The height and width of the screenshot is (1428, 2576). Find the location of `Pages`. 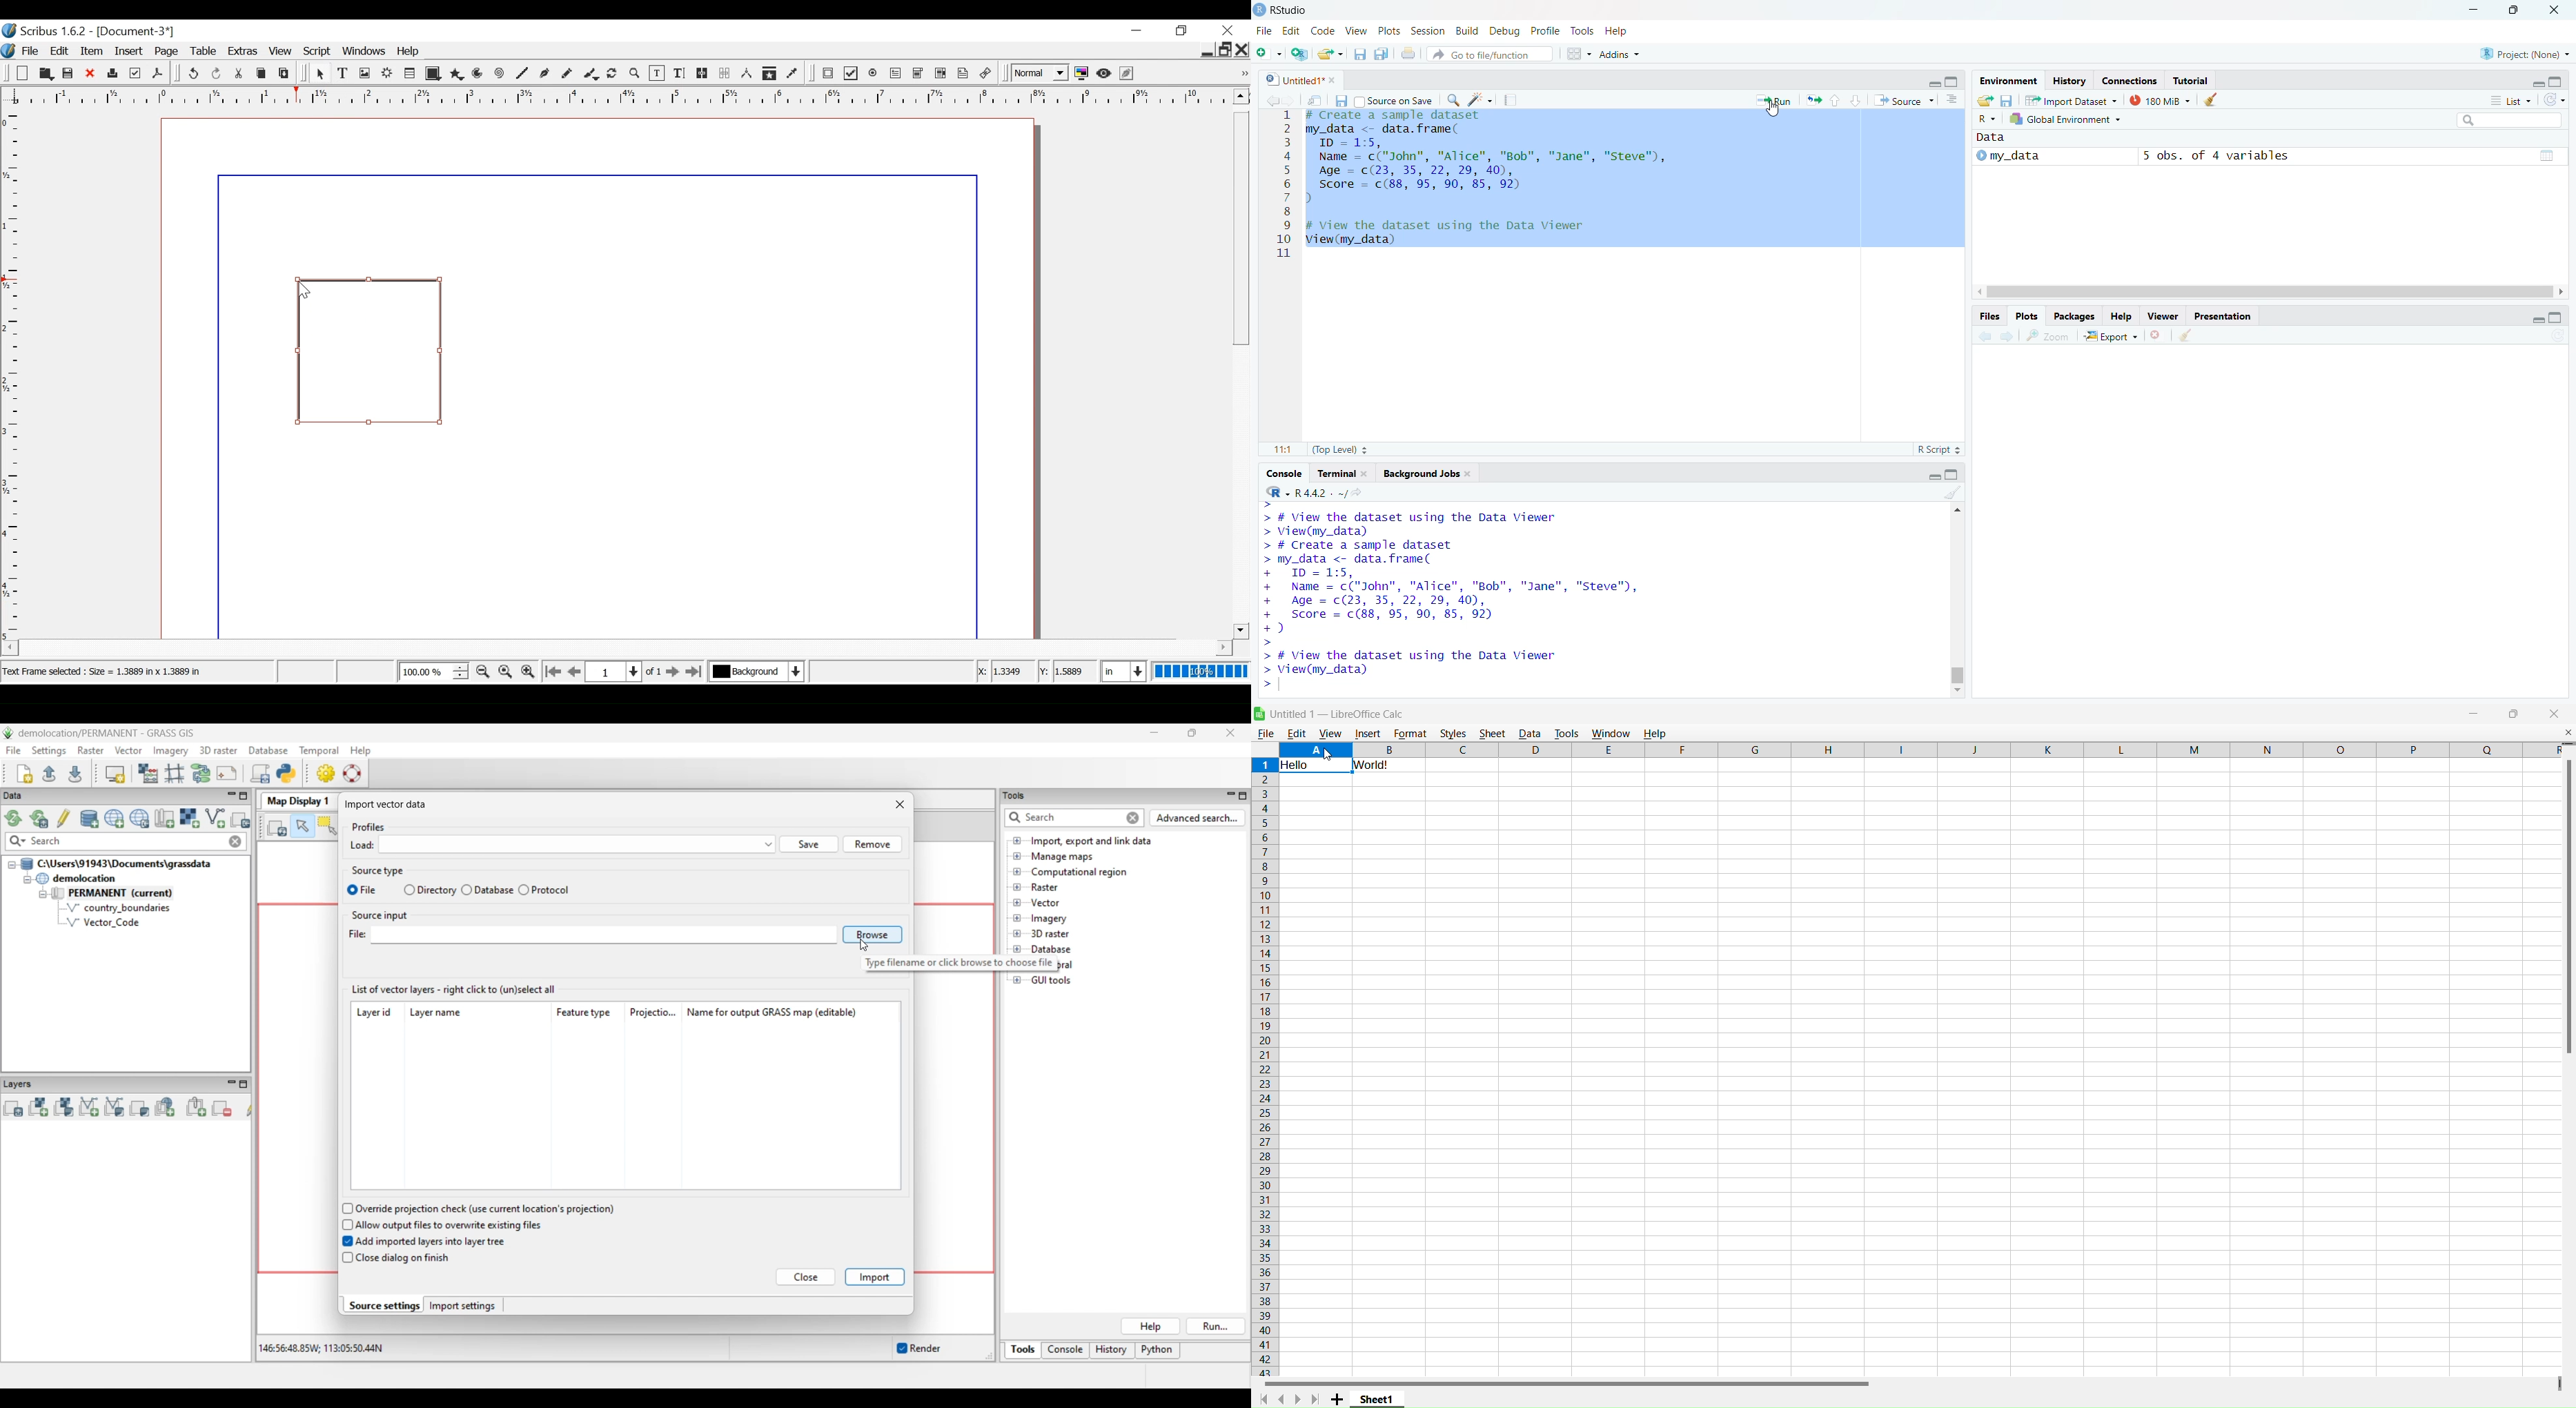

Pages is located at coordinates (2546, 156).